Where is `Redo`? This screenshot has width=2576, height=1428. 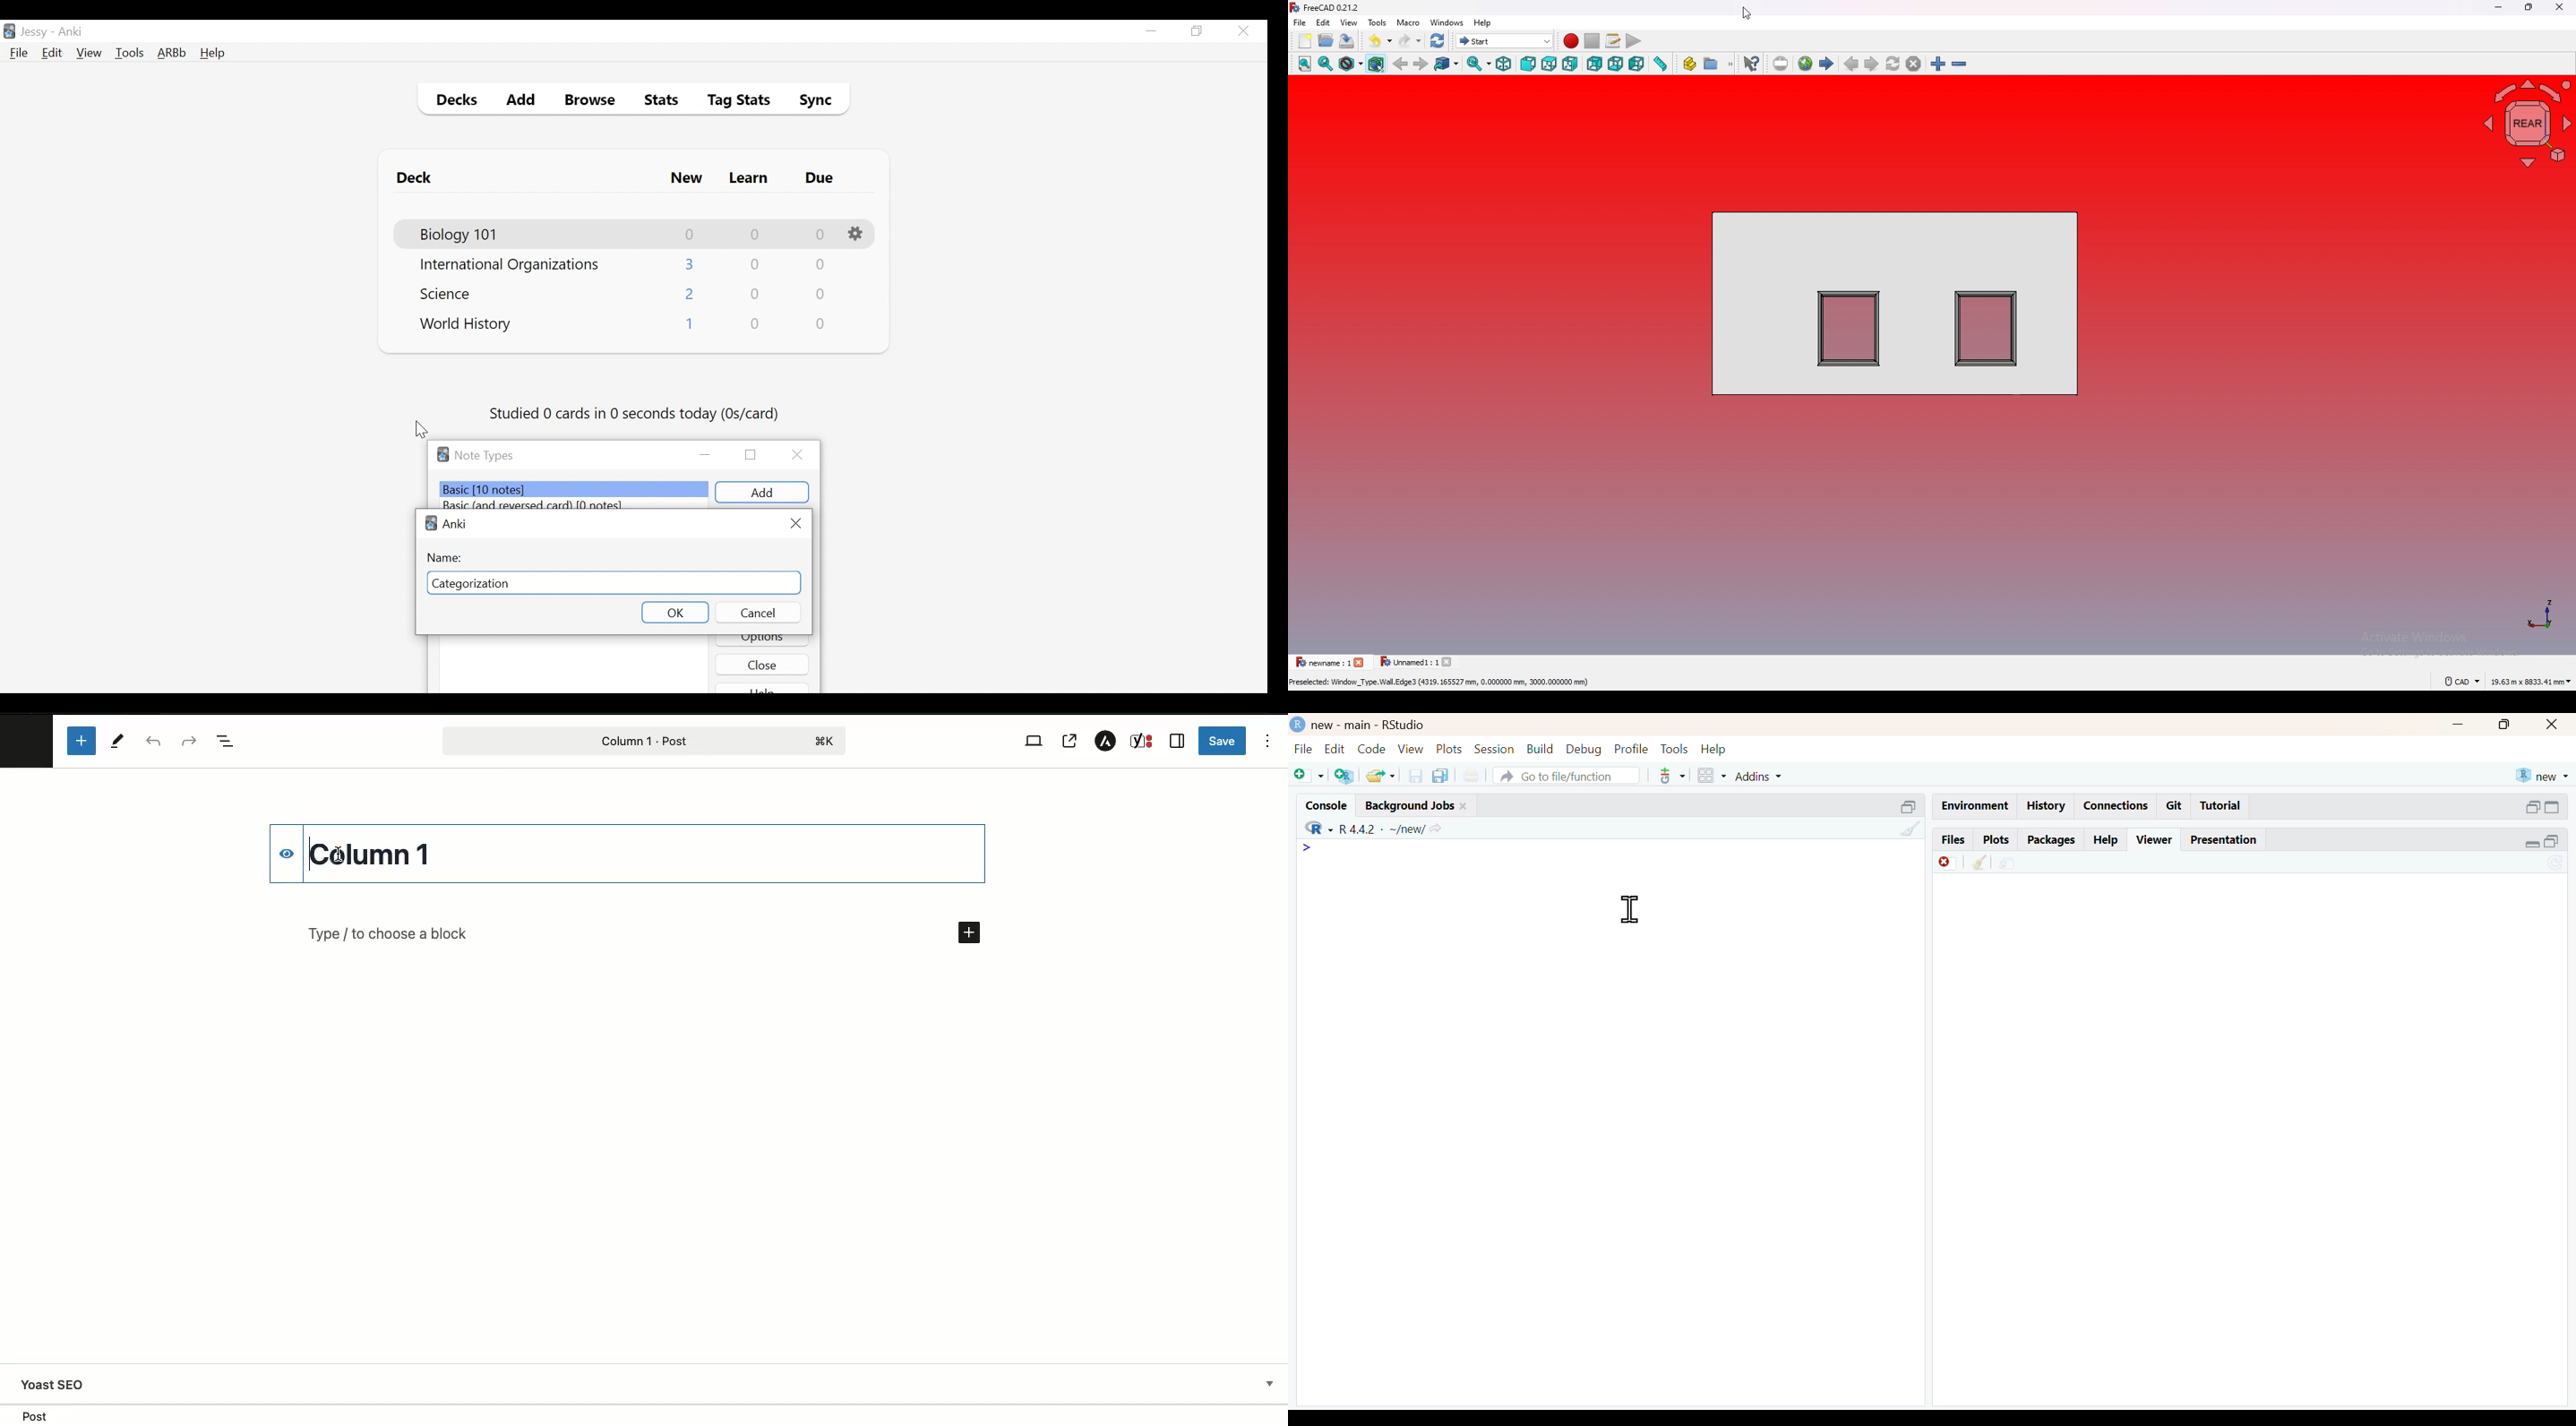 Redo is located at coordinates (187, 741).